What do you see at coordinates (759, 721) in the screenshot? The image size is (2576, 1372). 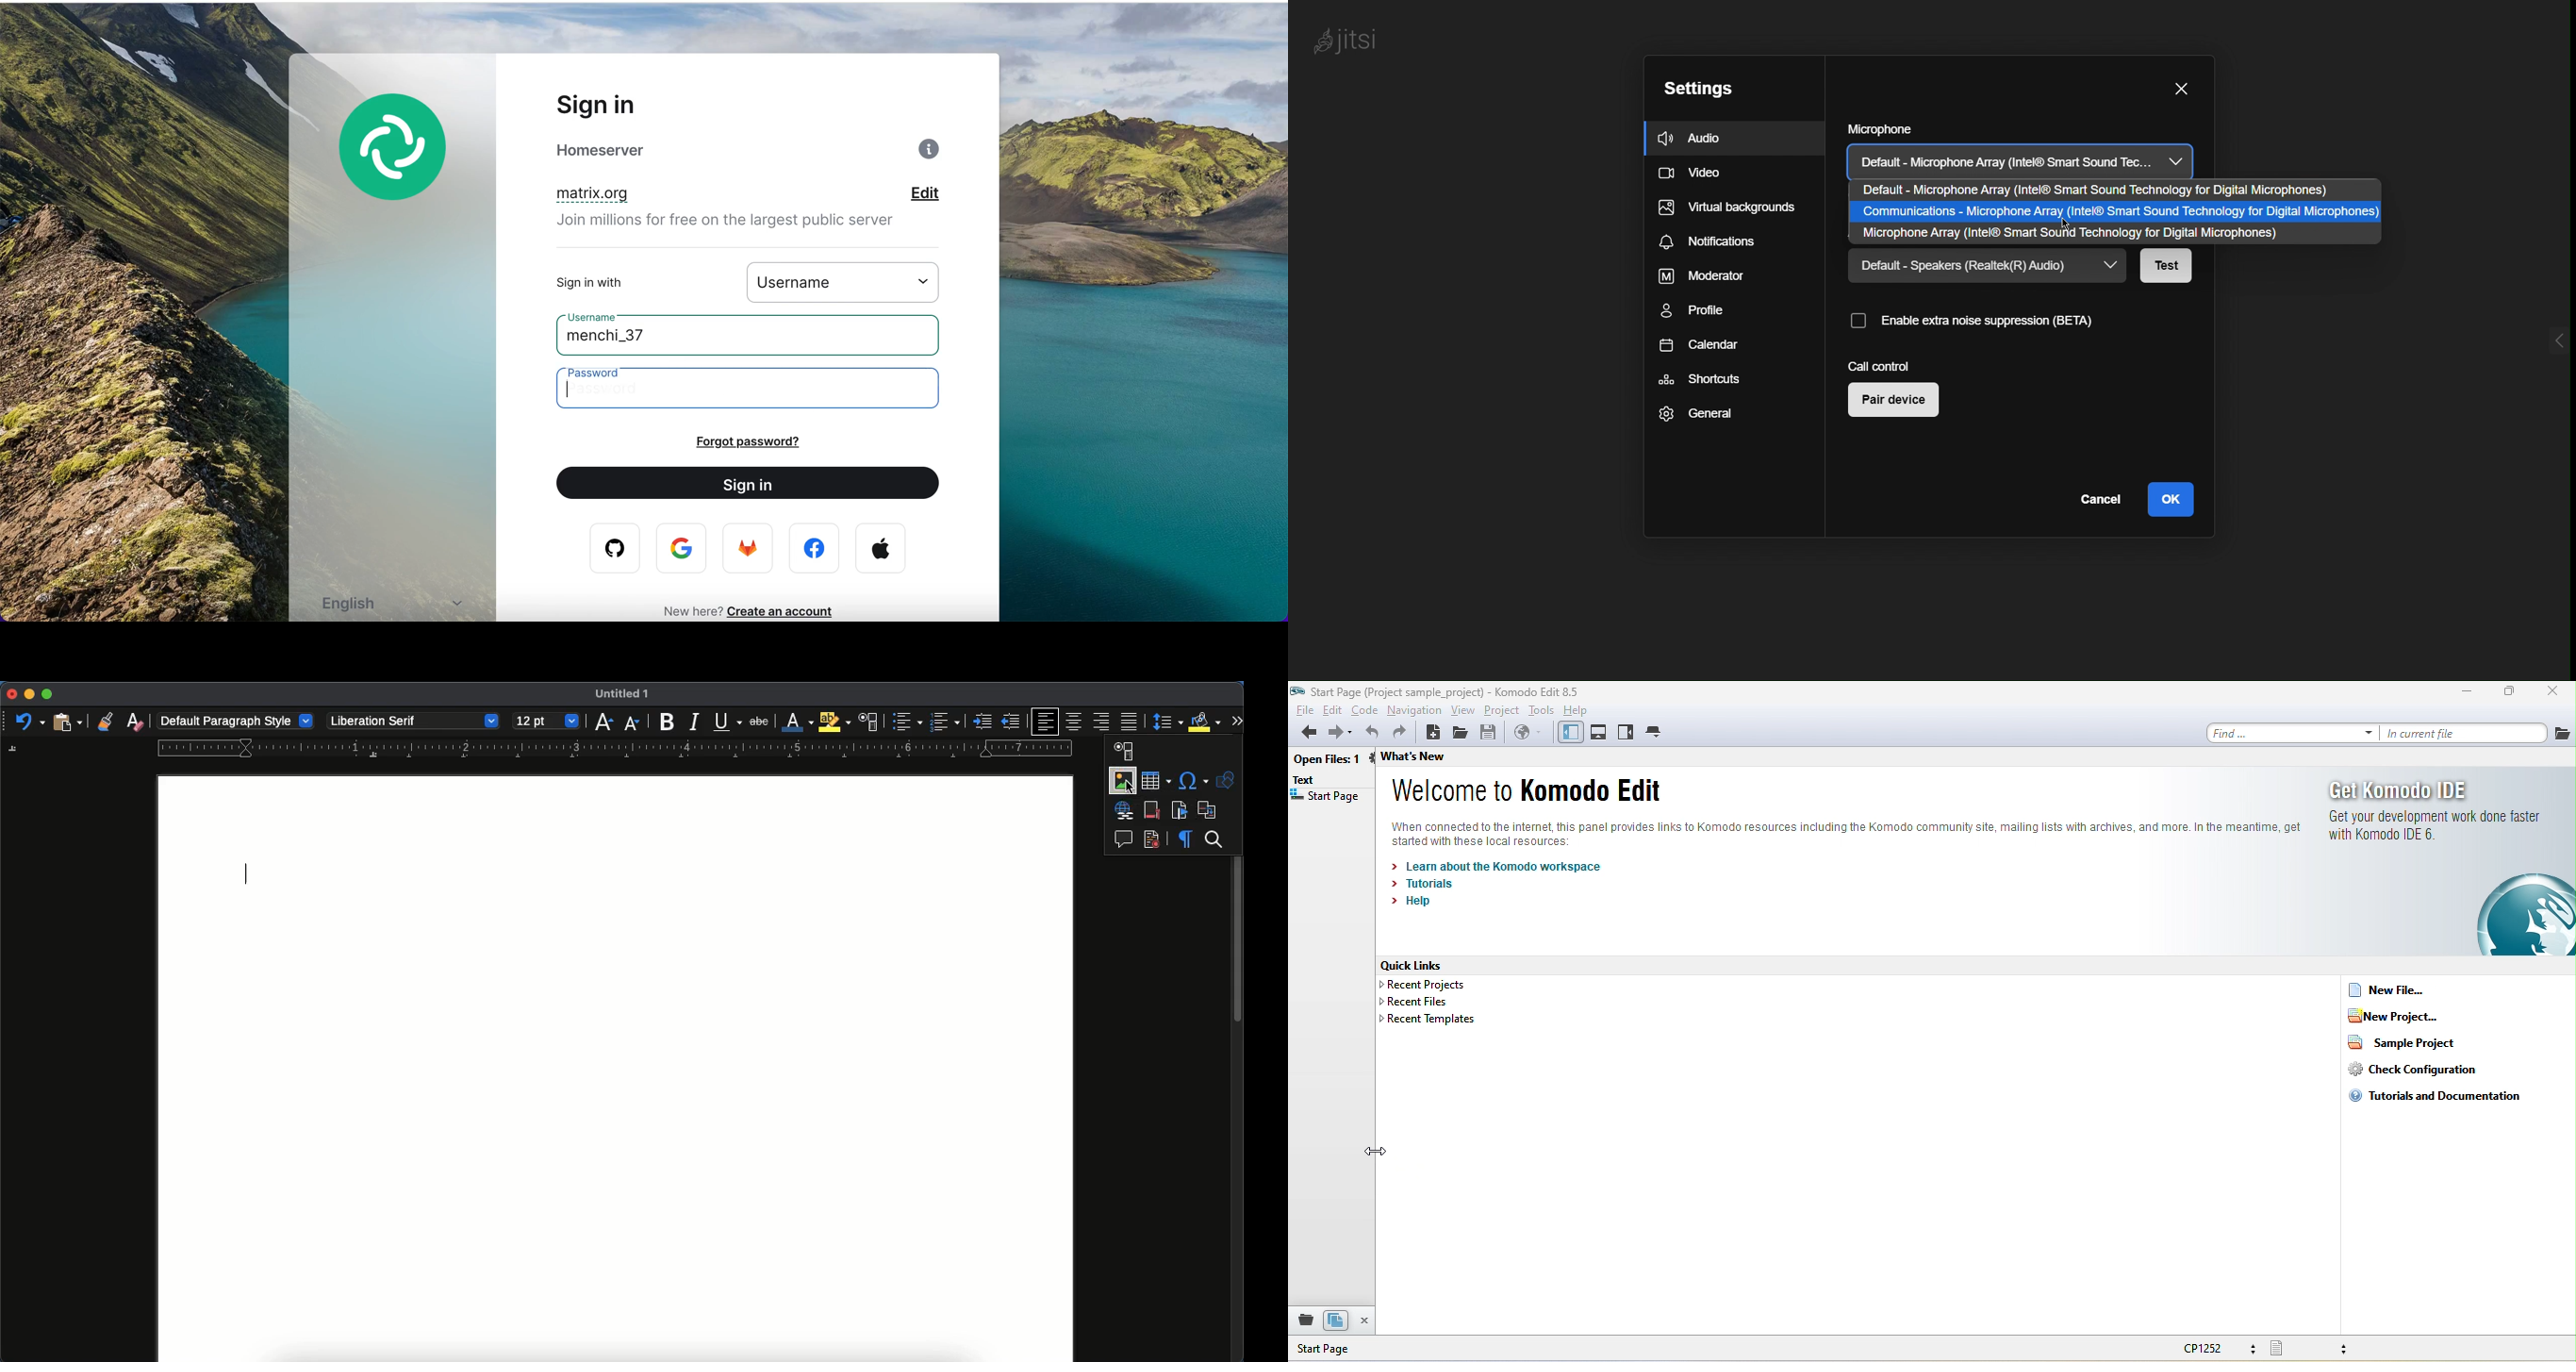 I see `strikethrough ` at bounding box center [759, 721].